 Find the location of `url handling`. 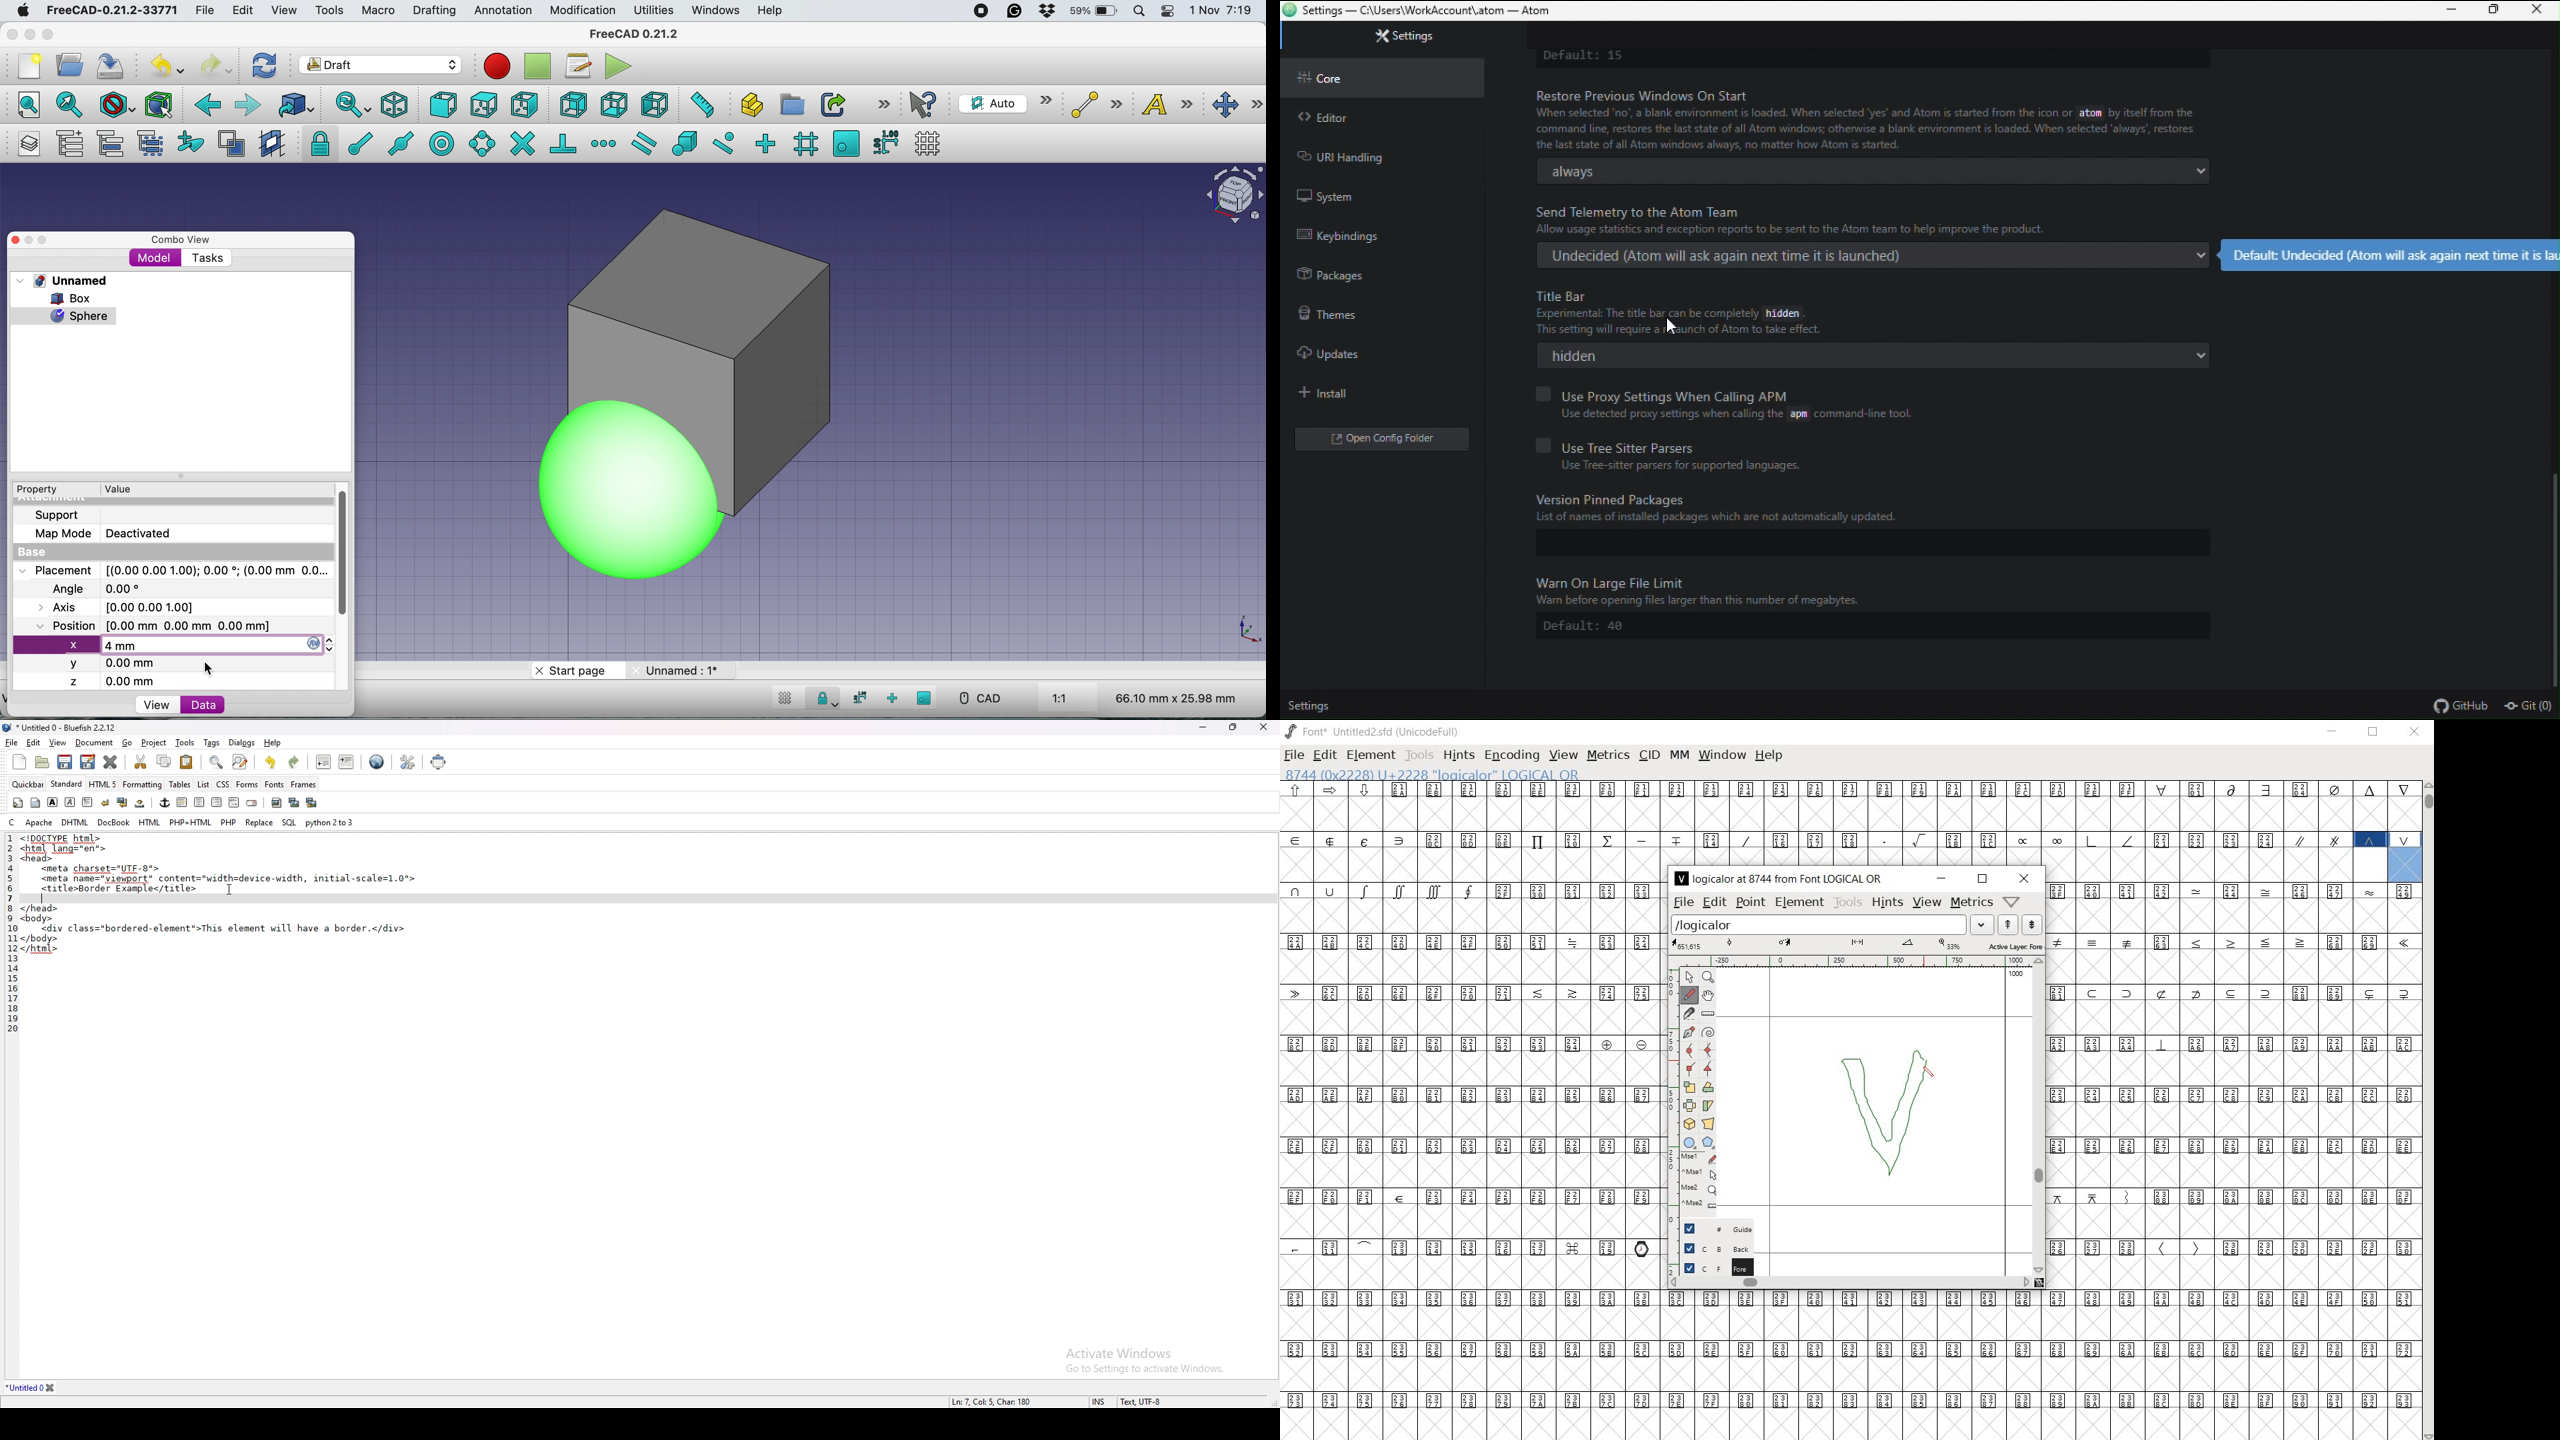

url handling is located at coordinates (1385, 154).